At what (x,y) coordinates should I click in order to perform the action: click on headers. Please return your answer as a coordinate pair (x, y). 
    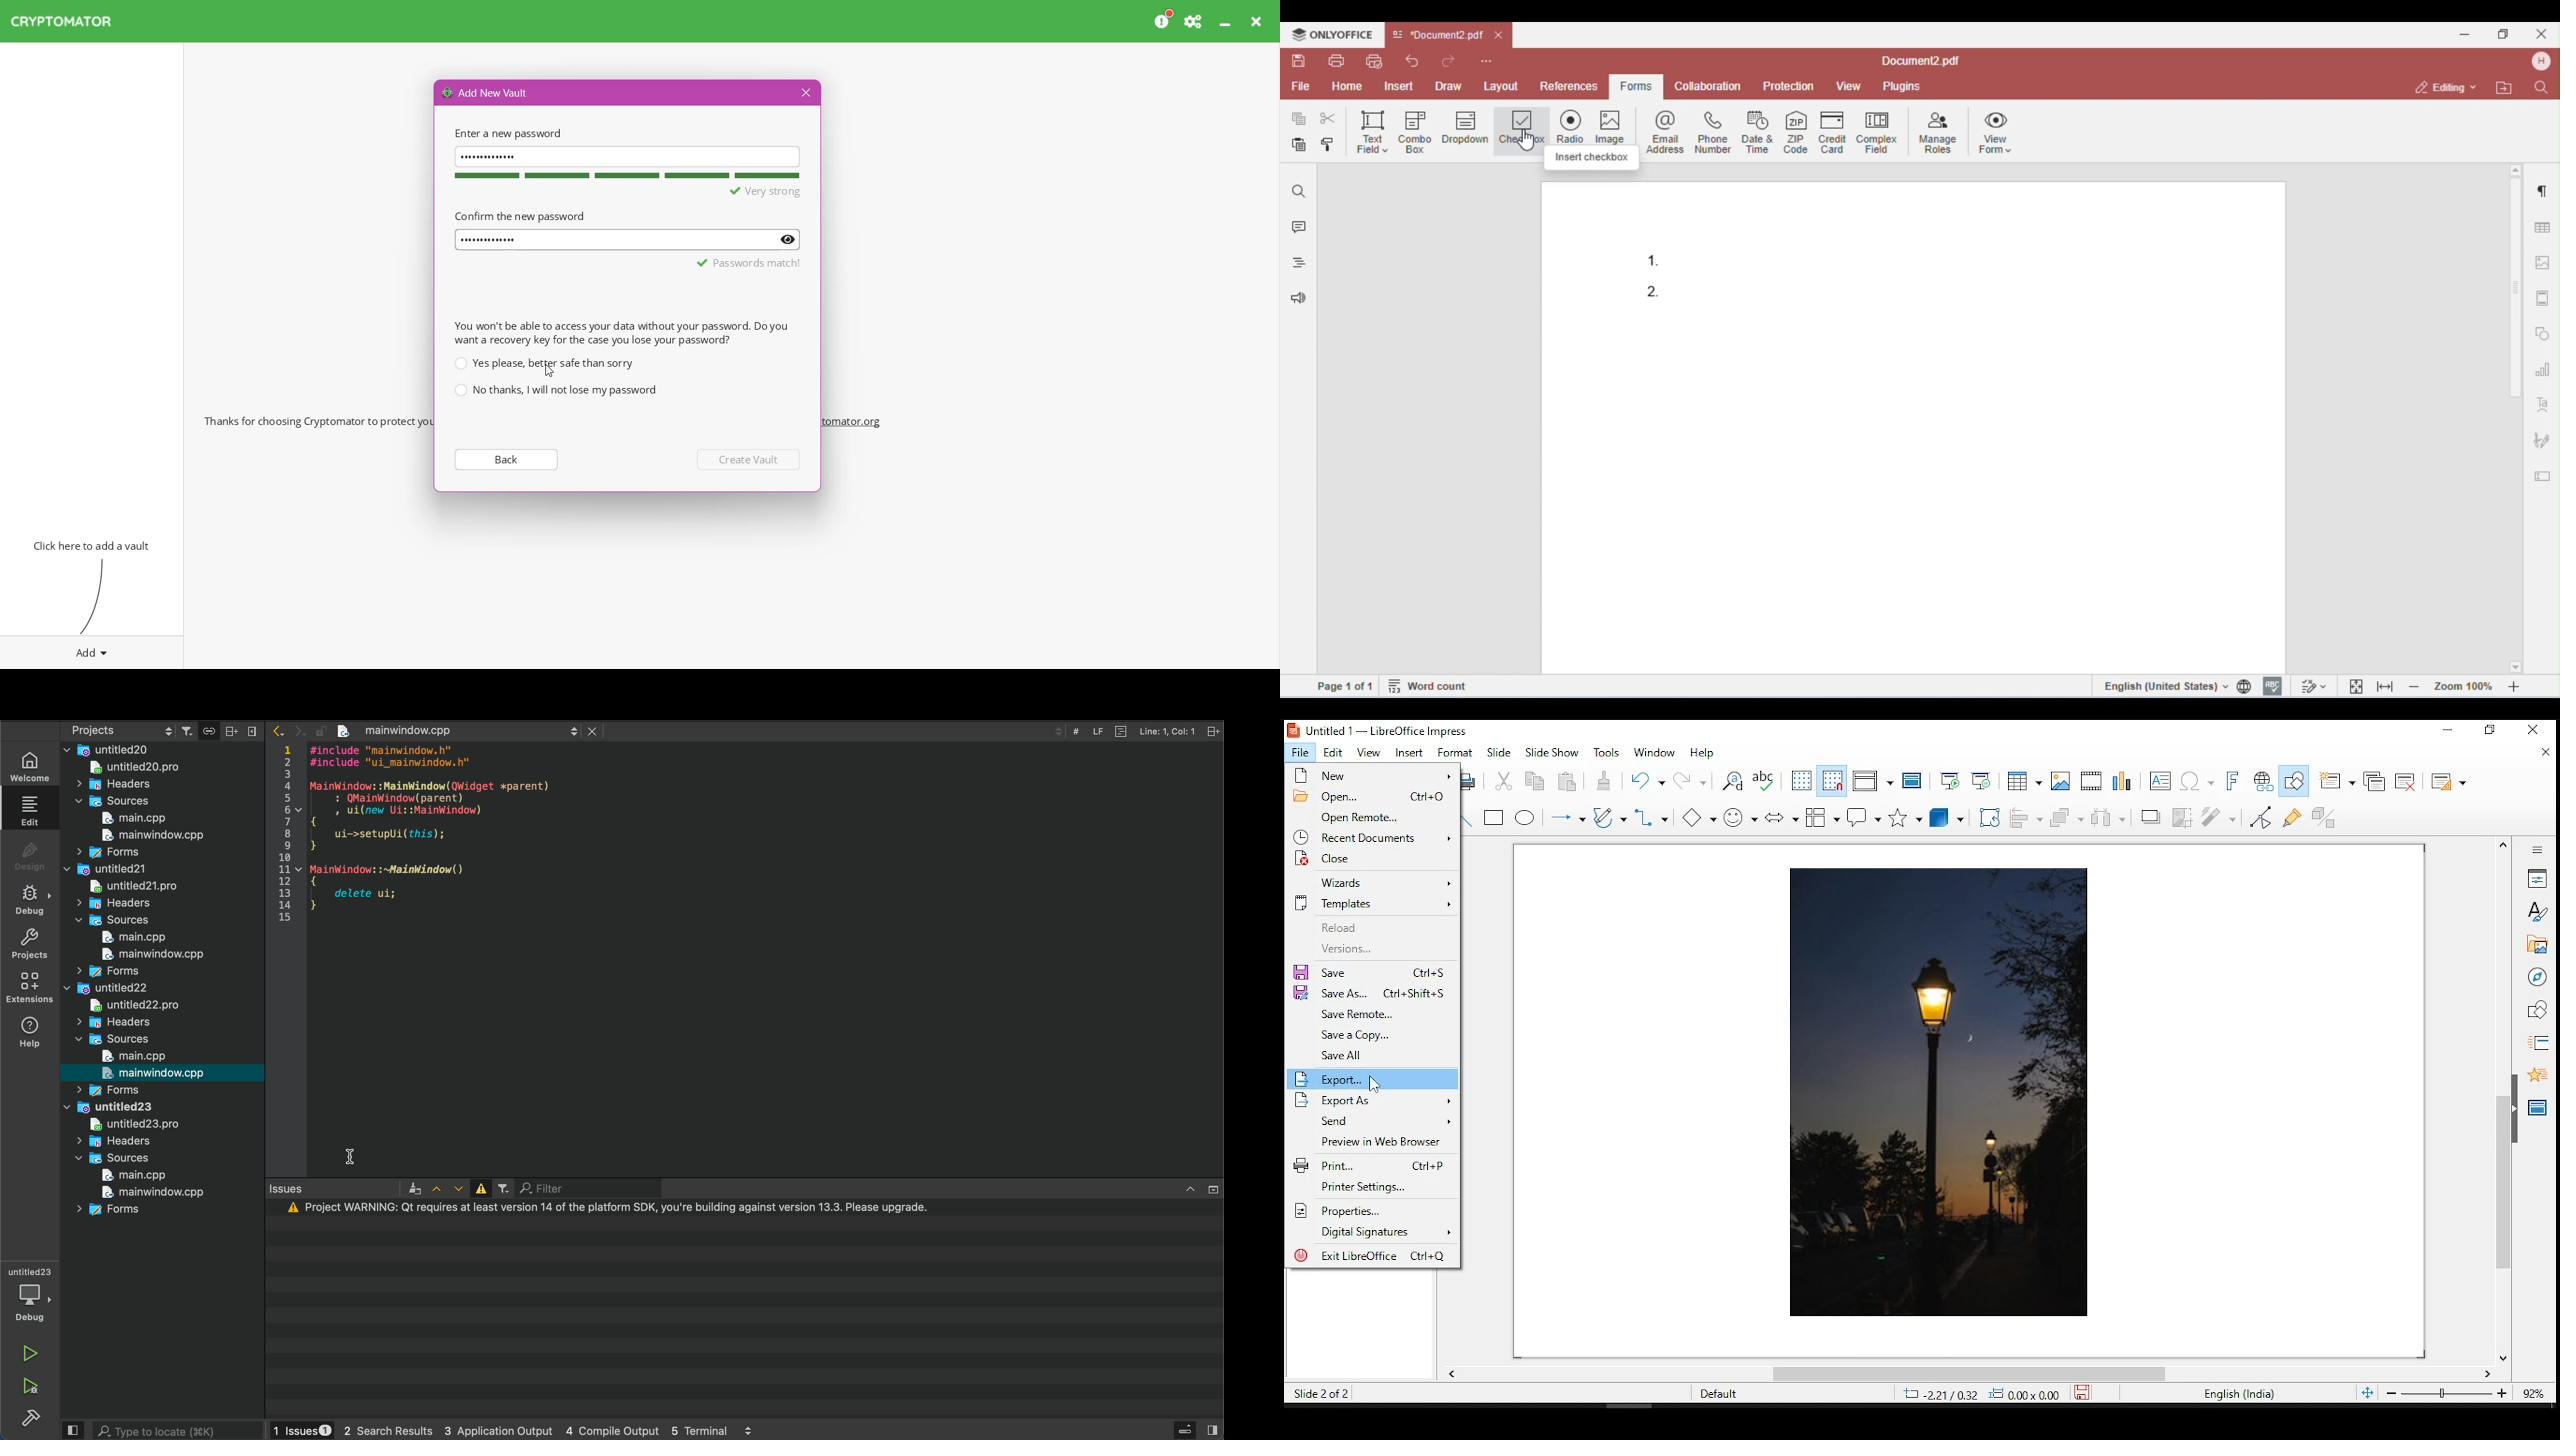
    Looking at the image, I should click on (117, 785).